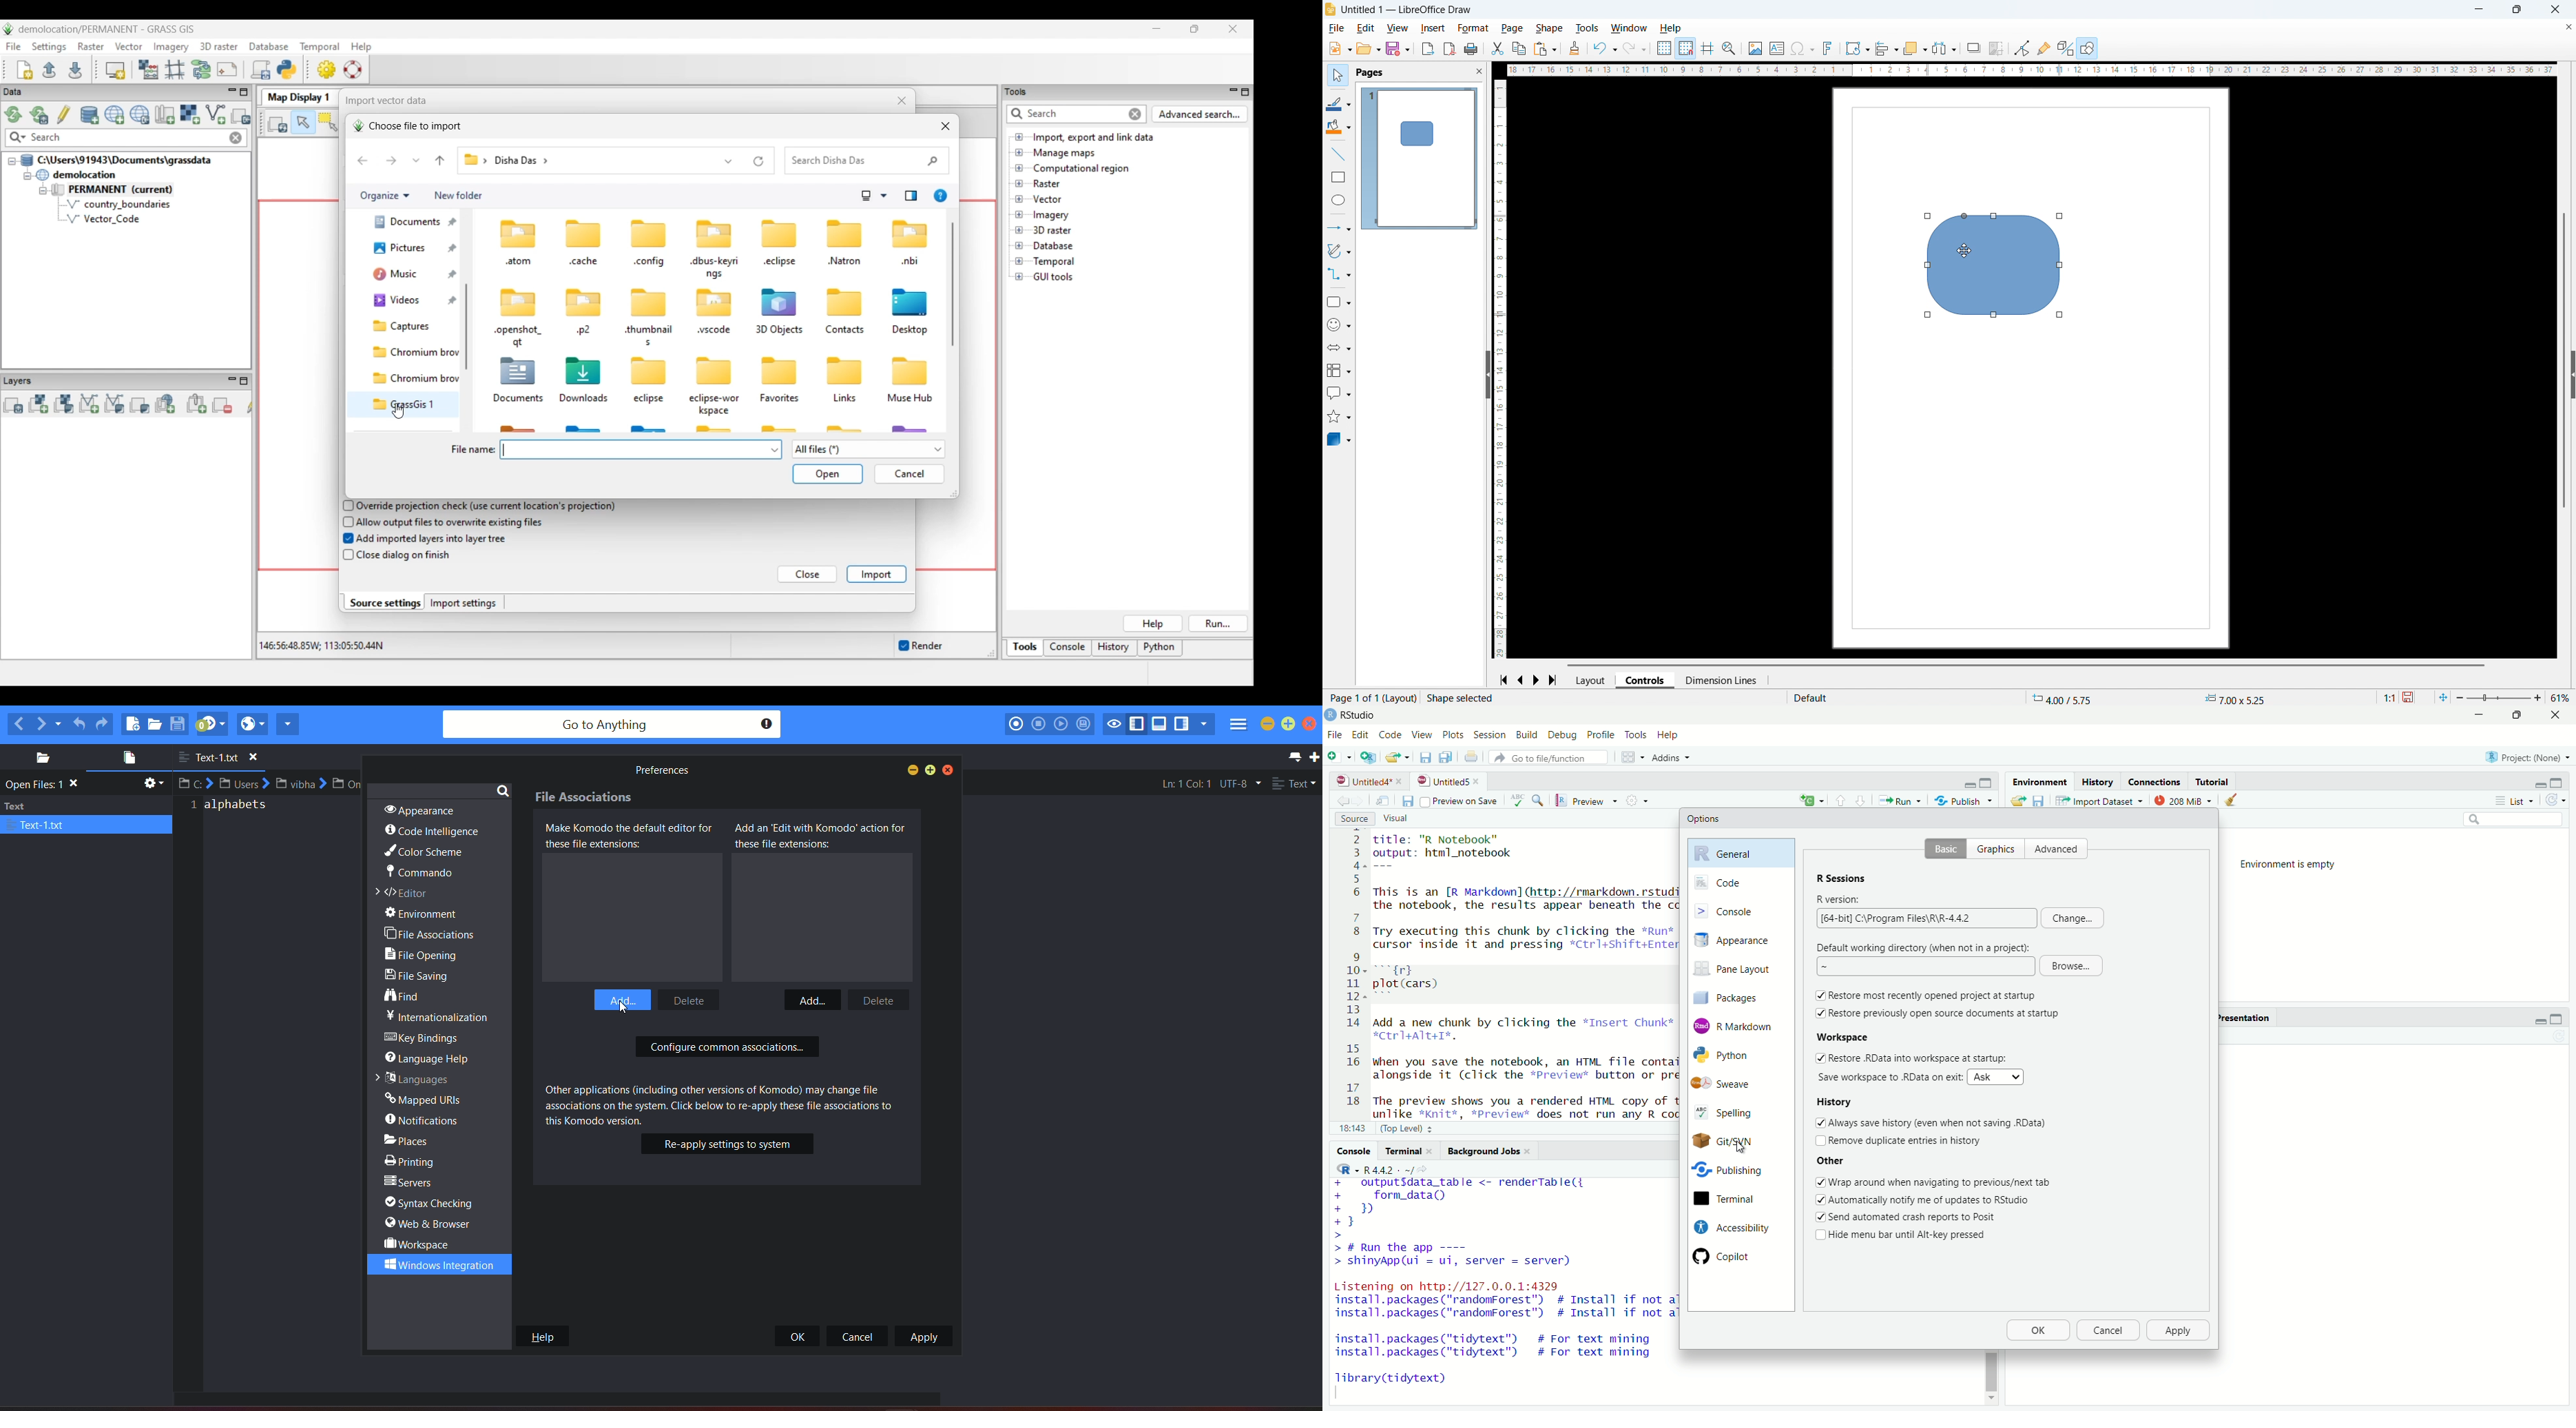  Describe the element at coordinates (1441, 781) in the screenshot. I see `Untitled5` at that location.